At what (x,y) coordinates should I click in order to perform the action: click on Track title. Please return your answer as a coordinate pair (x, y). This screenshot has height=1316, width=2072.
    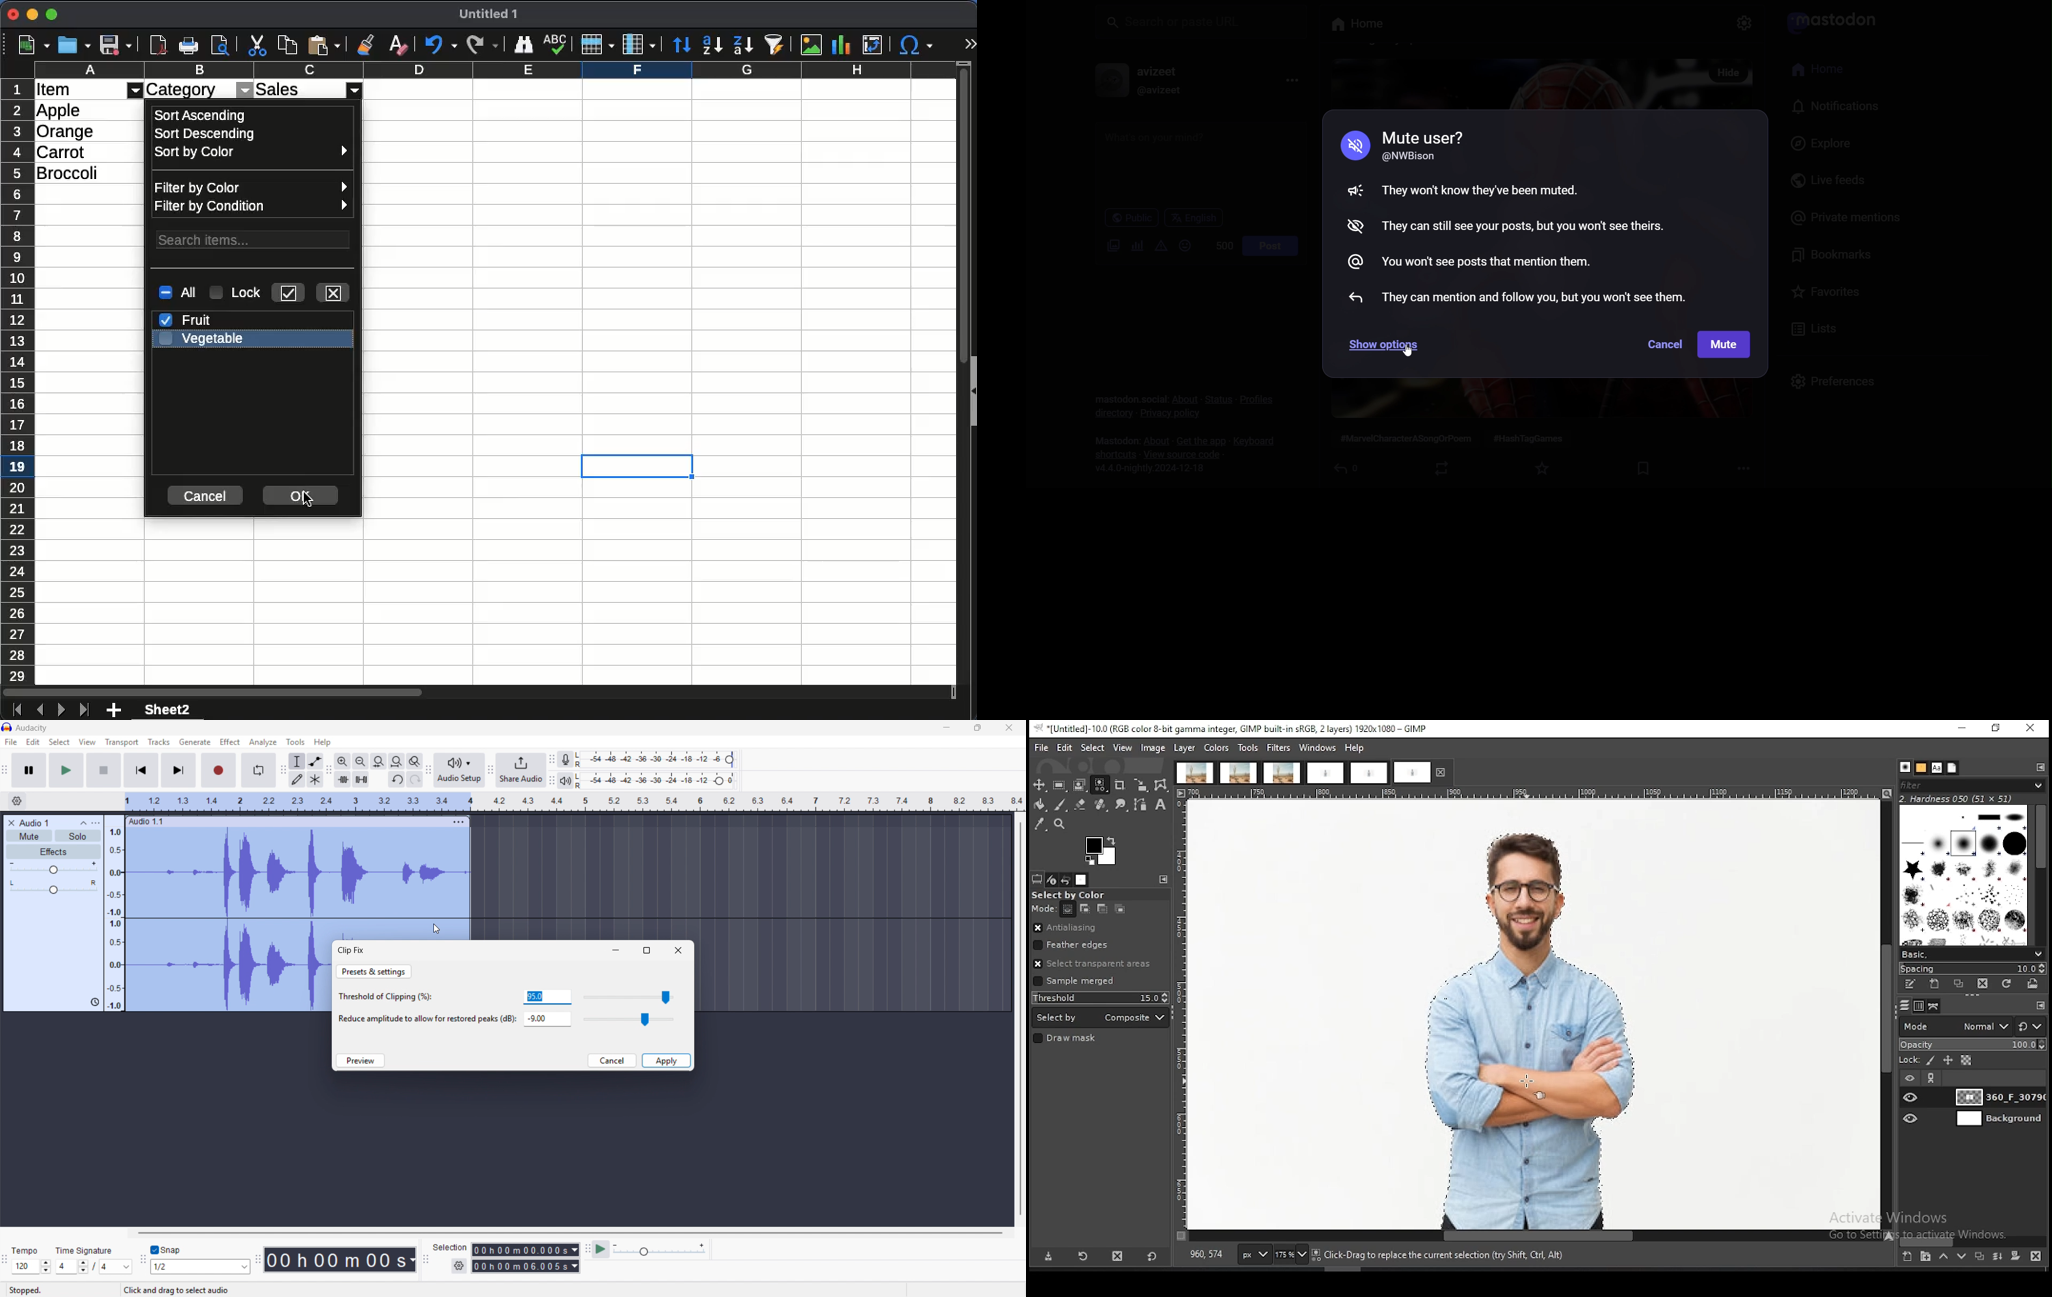
    Looking at the image, I should click on (34, 823).